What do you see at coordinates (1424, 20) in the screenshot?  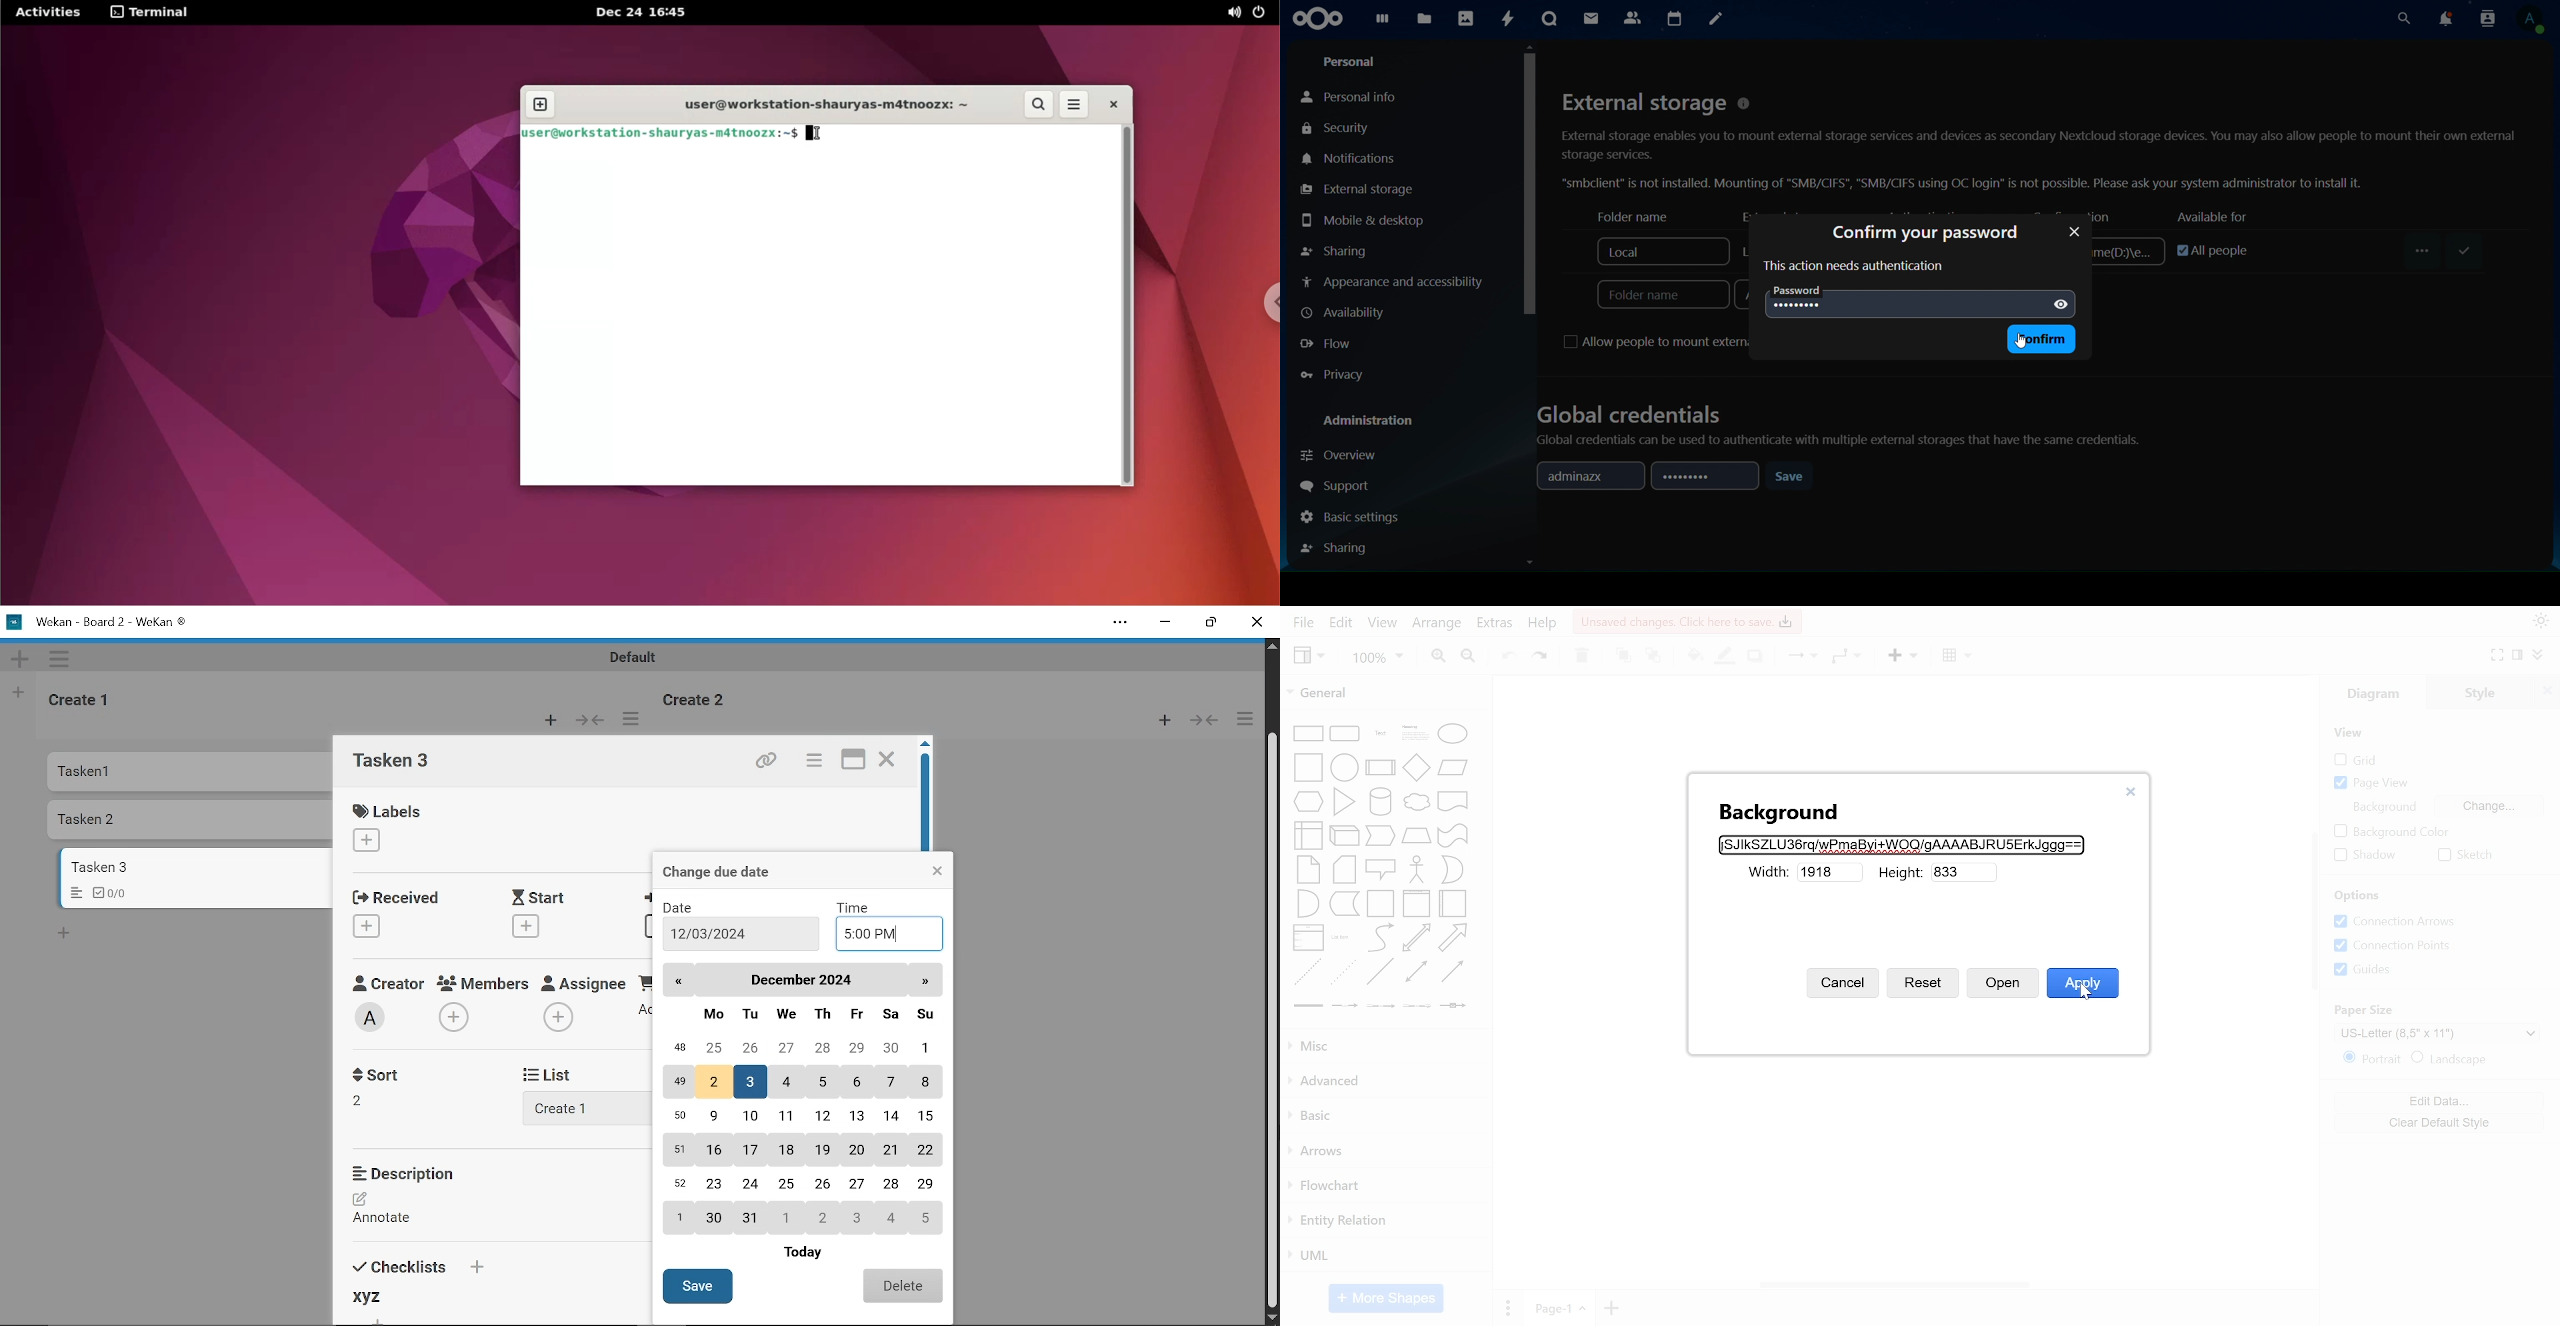 I see `files` at bounding box center [1424, 20].